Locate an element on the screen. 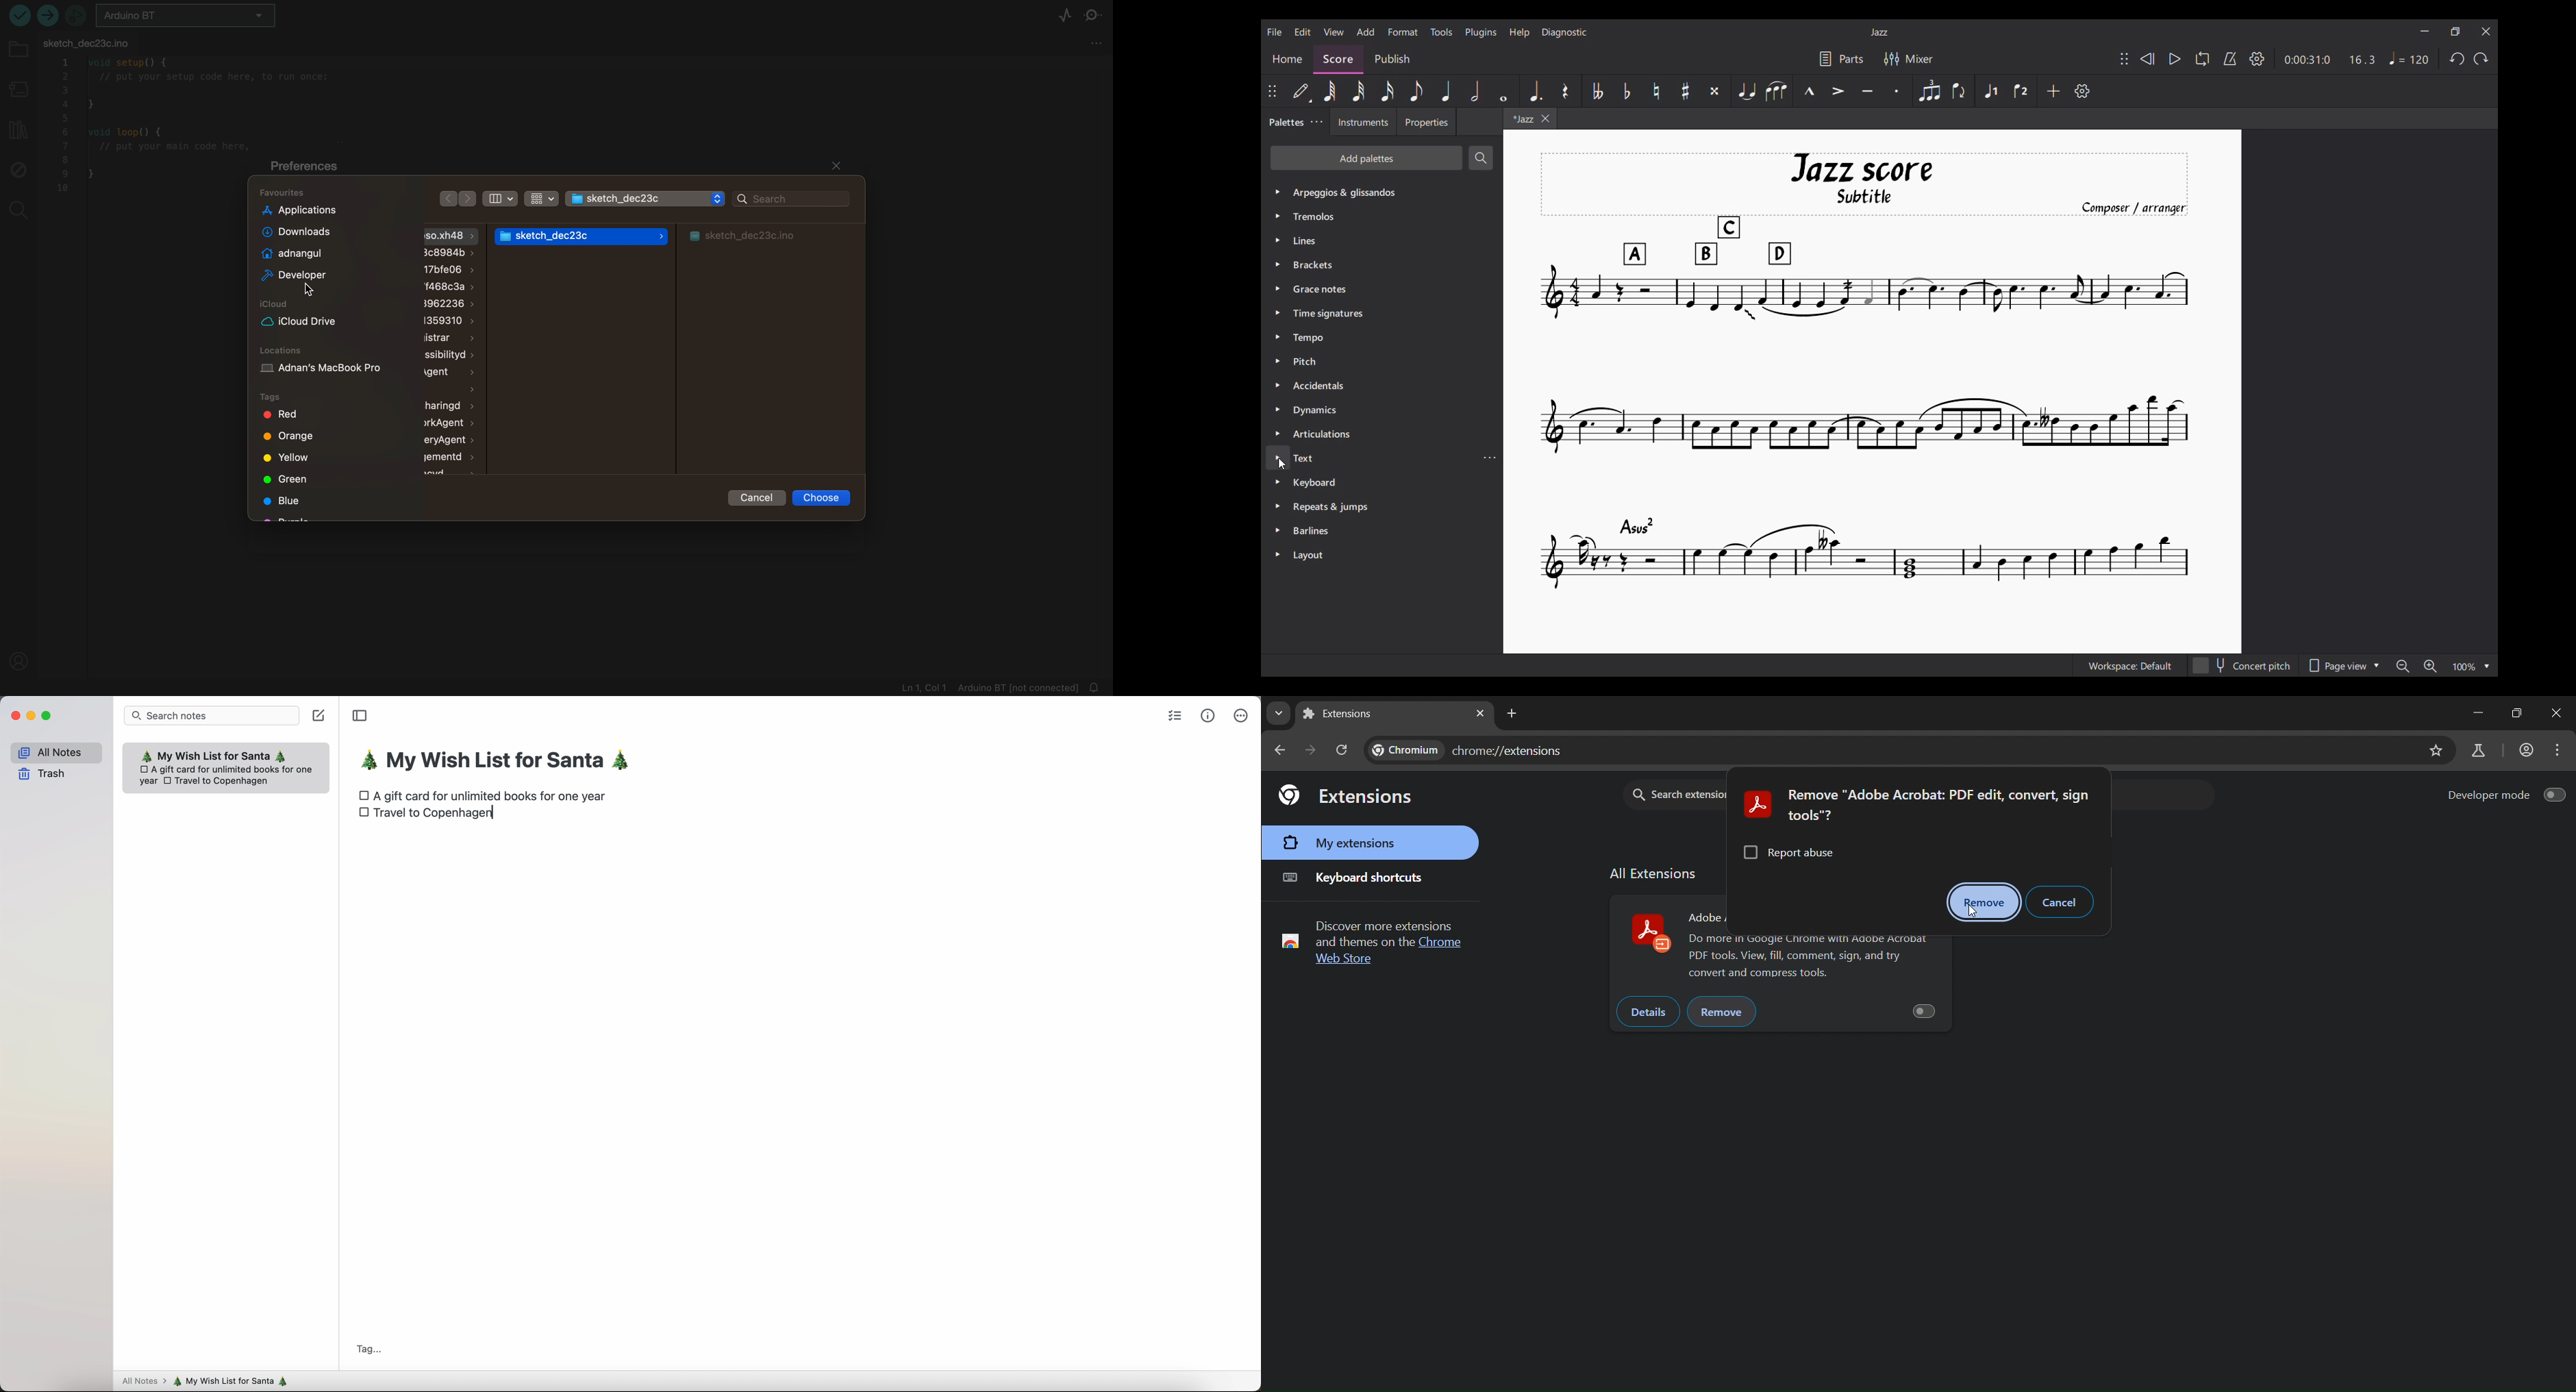 The width and height of the screenshot is (2576, 1400). developer mode is located at coordinates (2507, 792).